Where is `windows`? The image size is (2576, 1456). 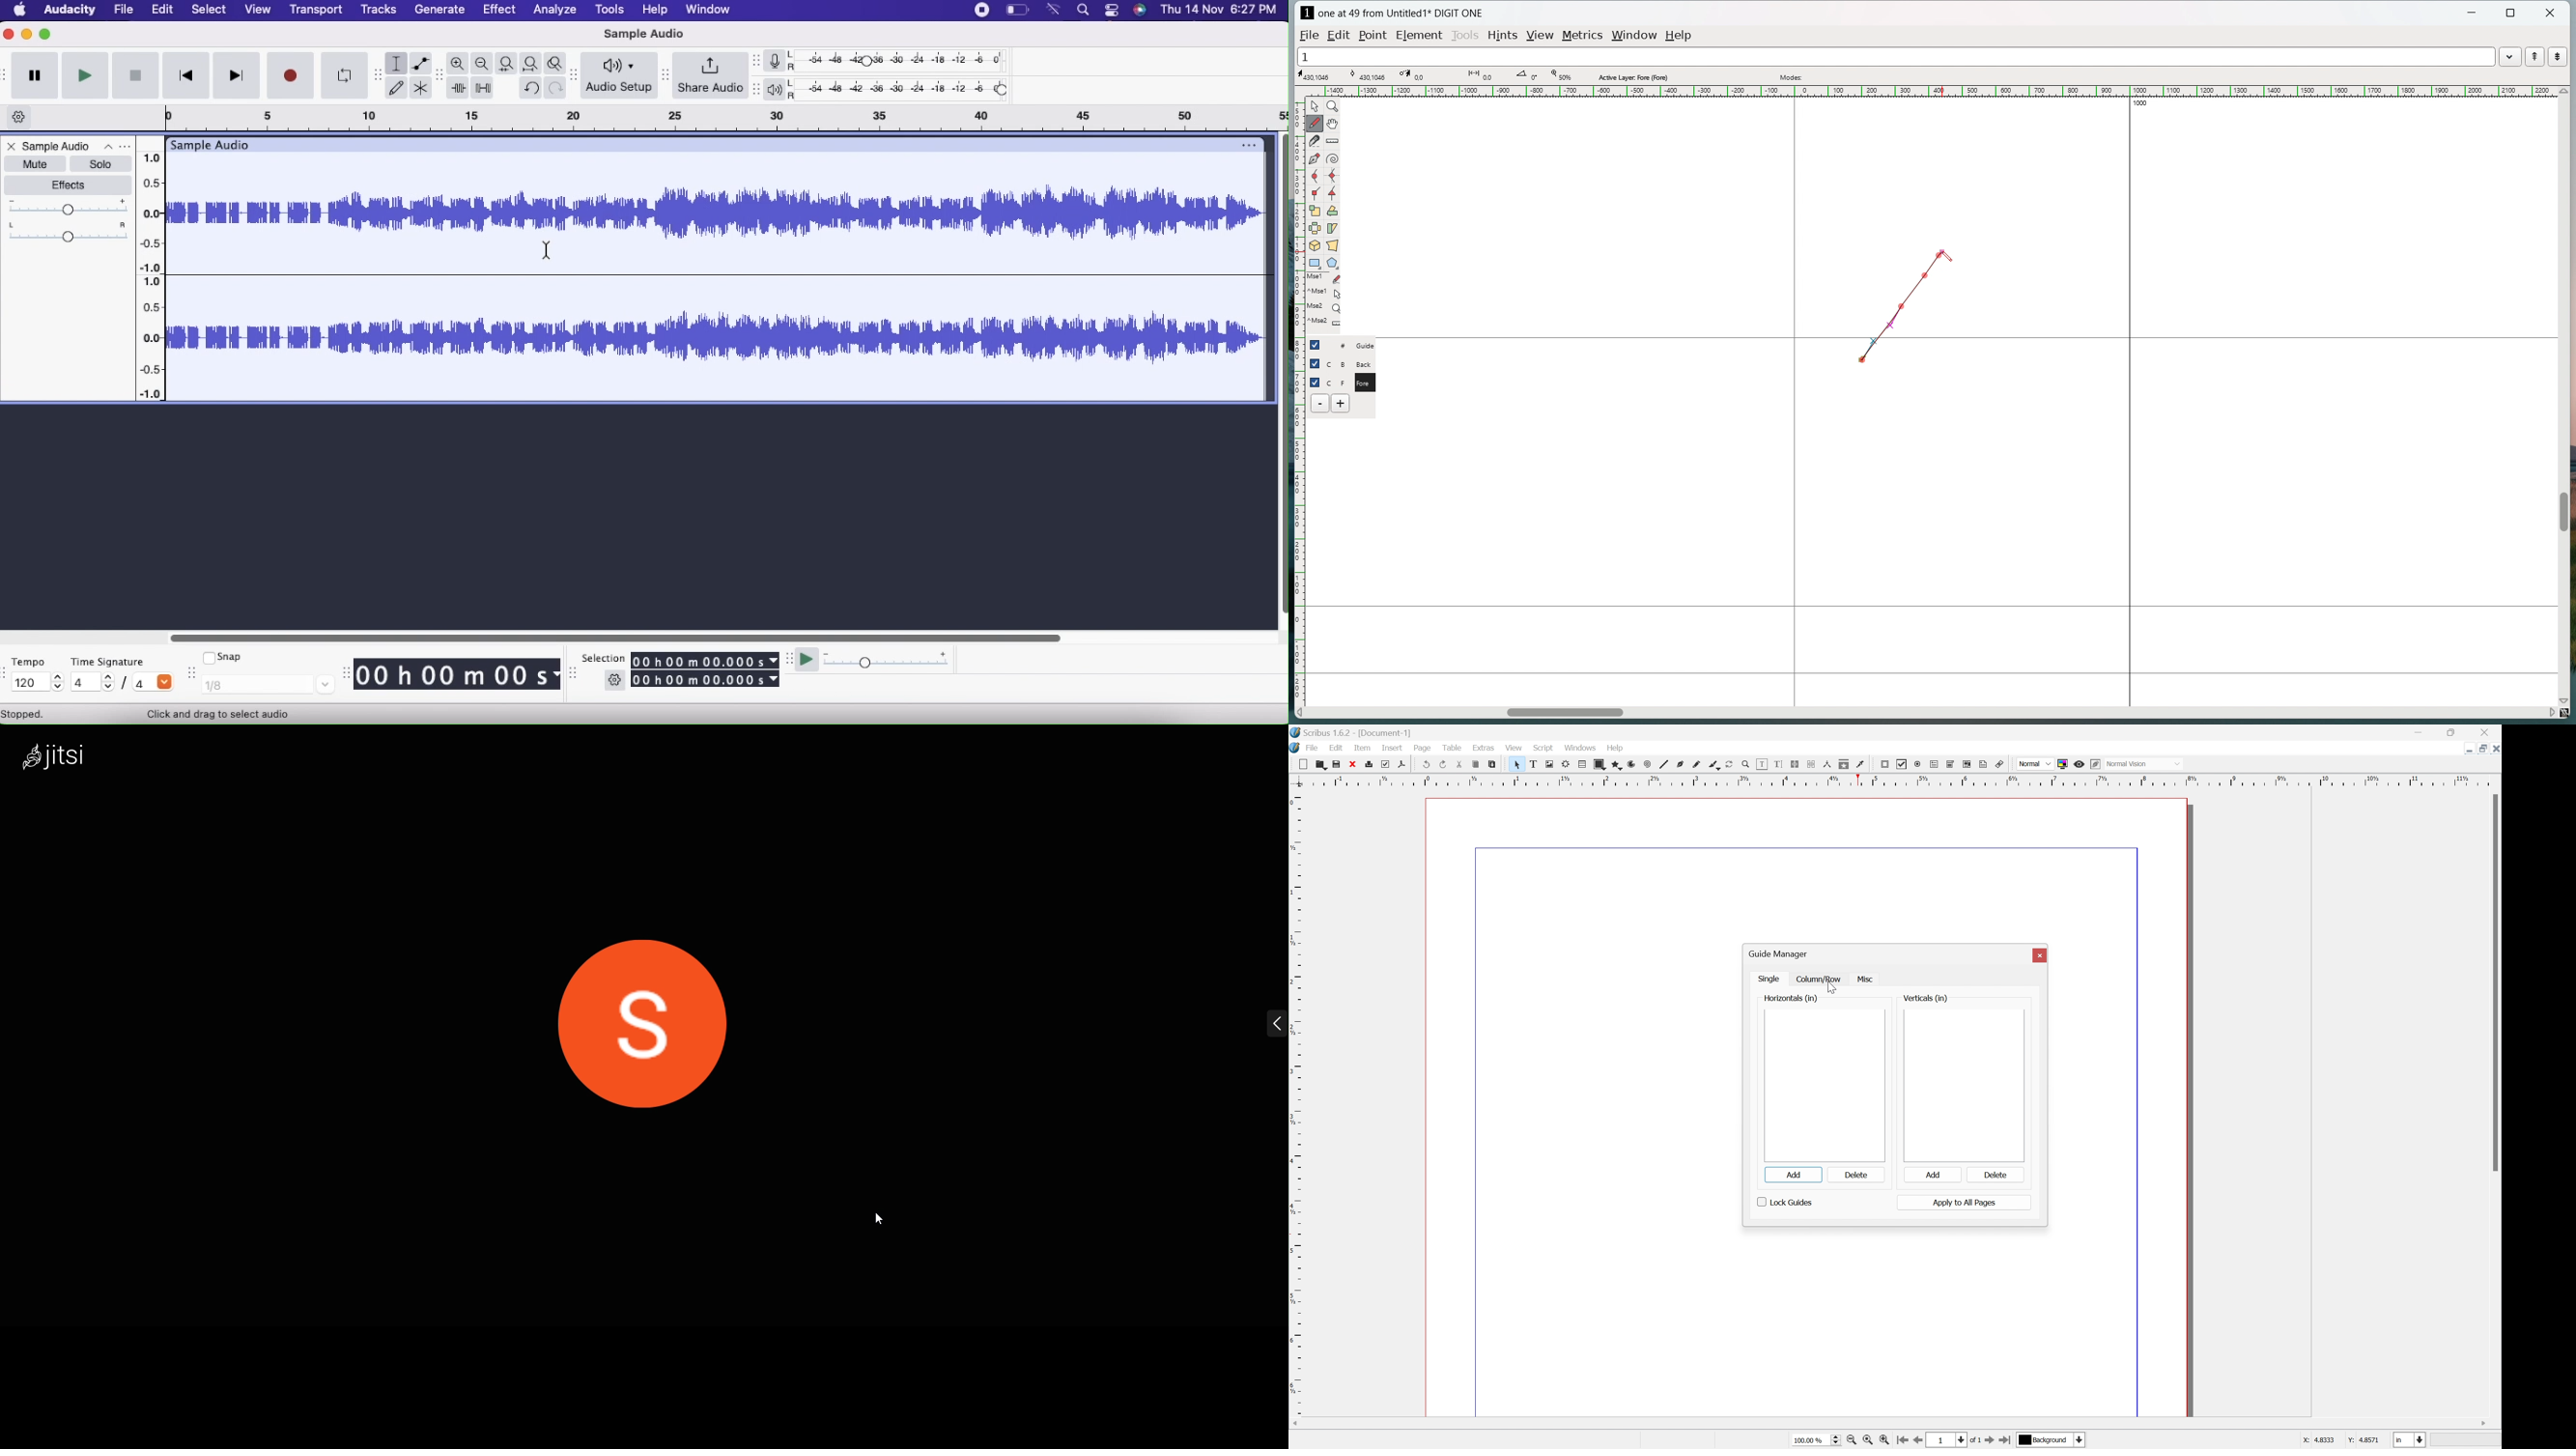
windows is located at coordinates (1580, 748).